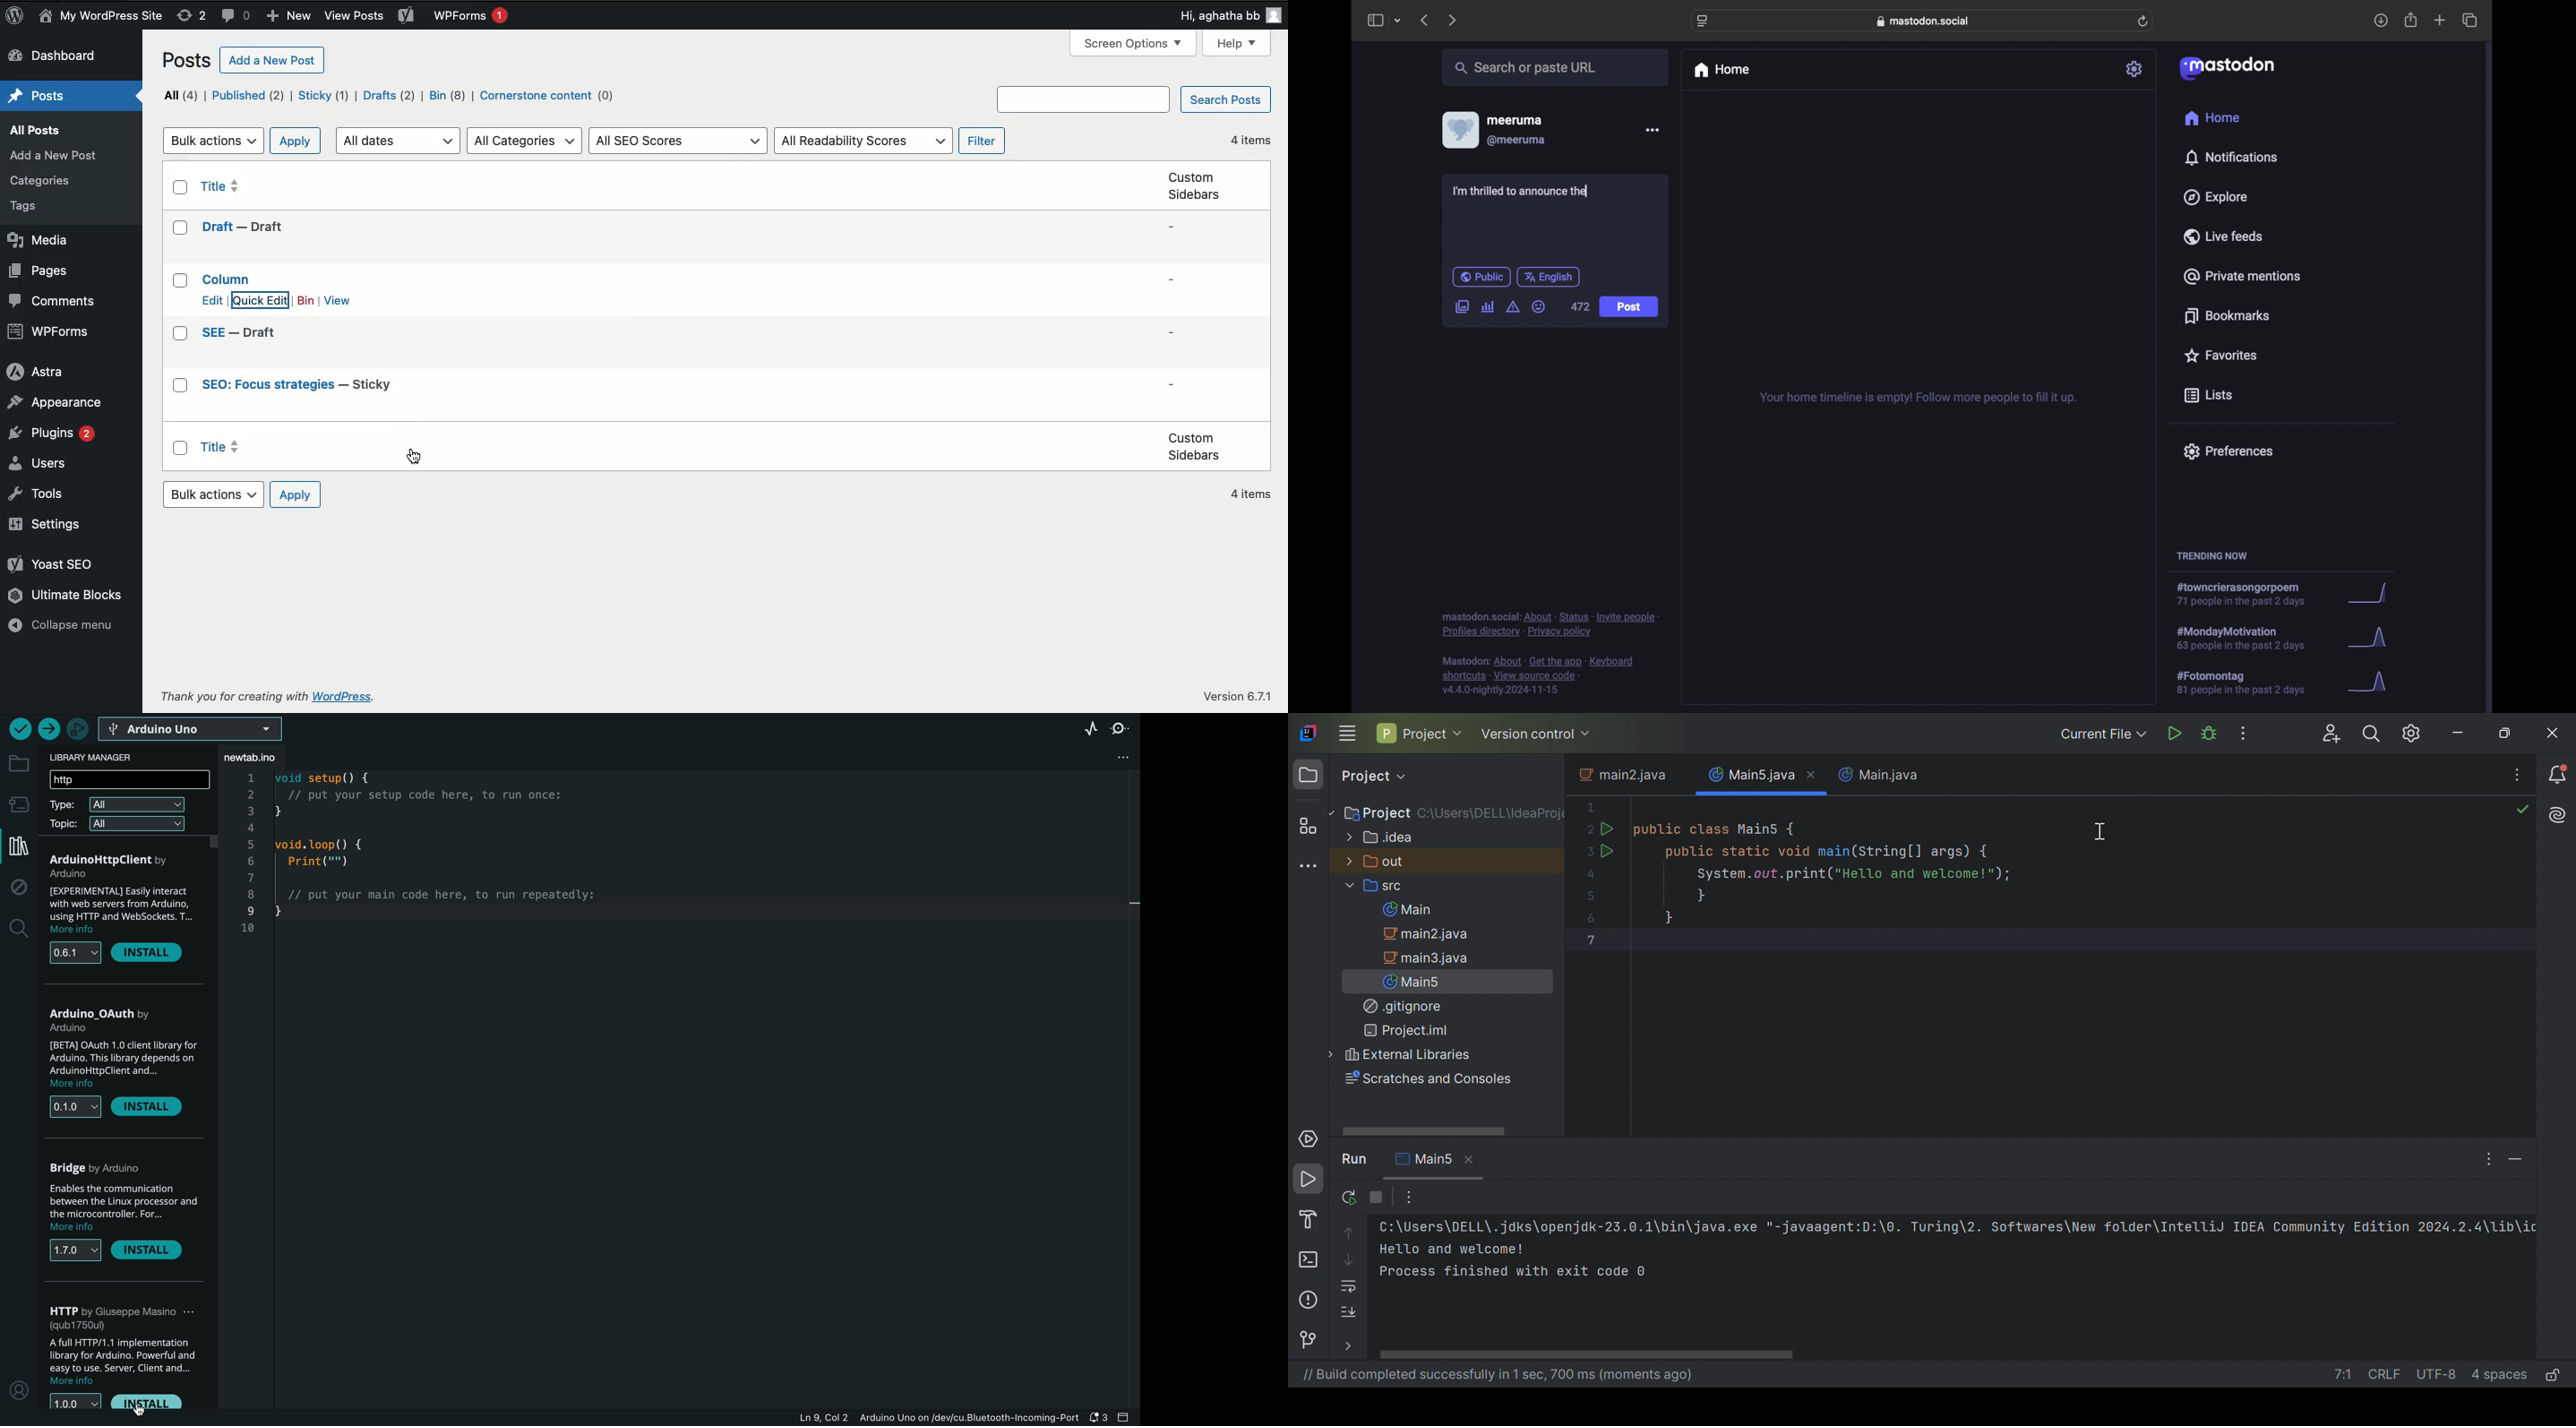 The height and width of the screenshot is (1428, 2576). I want to click on add content warning, so click(1514, 307).